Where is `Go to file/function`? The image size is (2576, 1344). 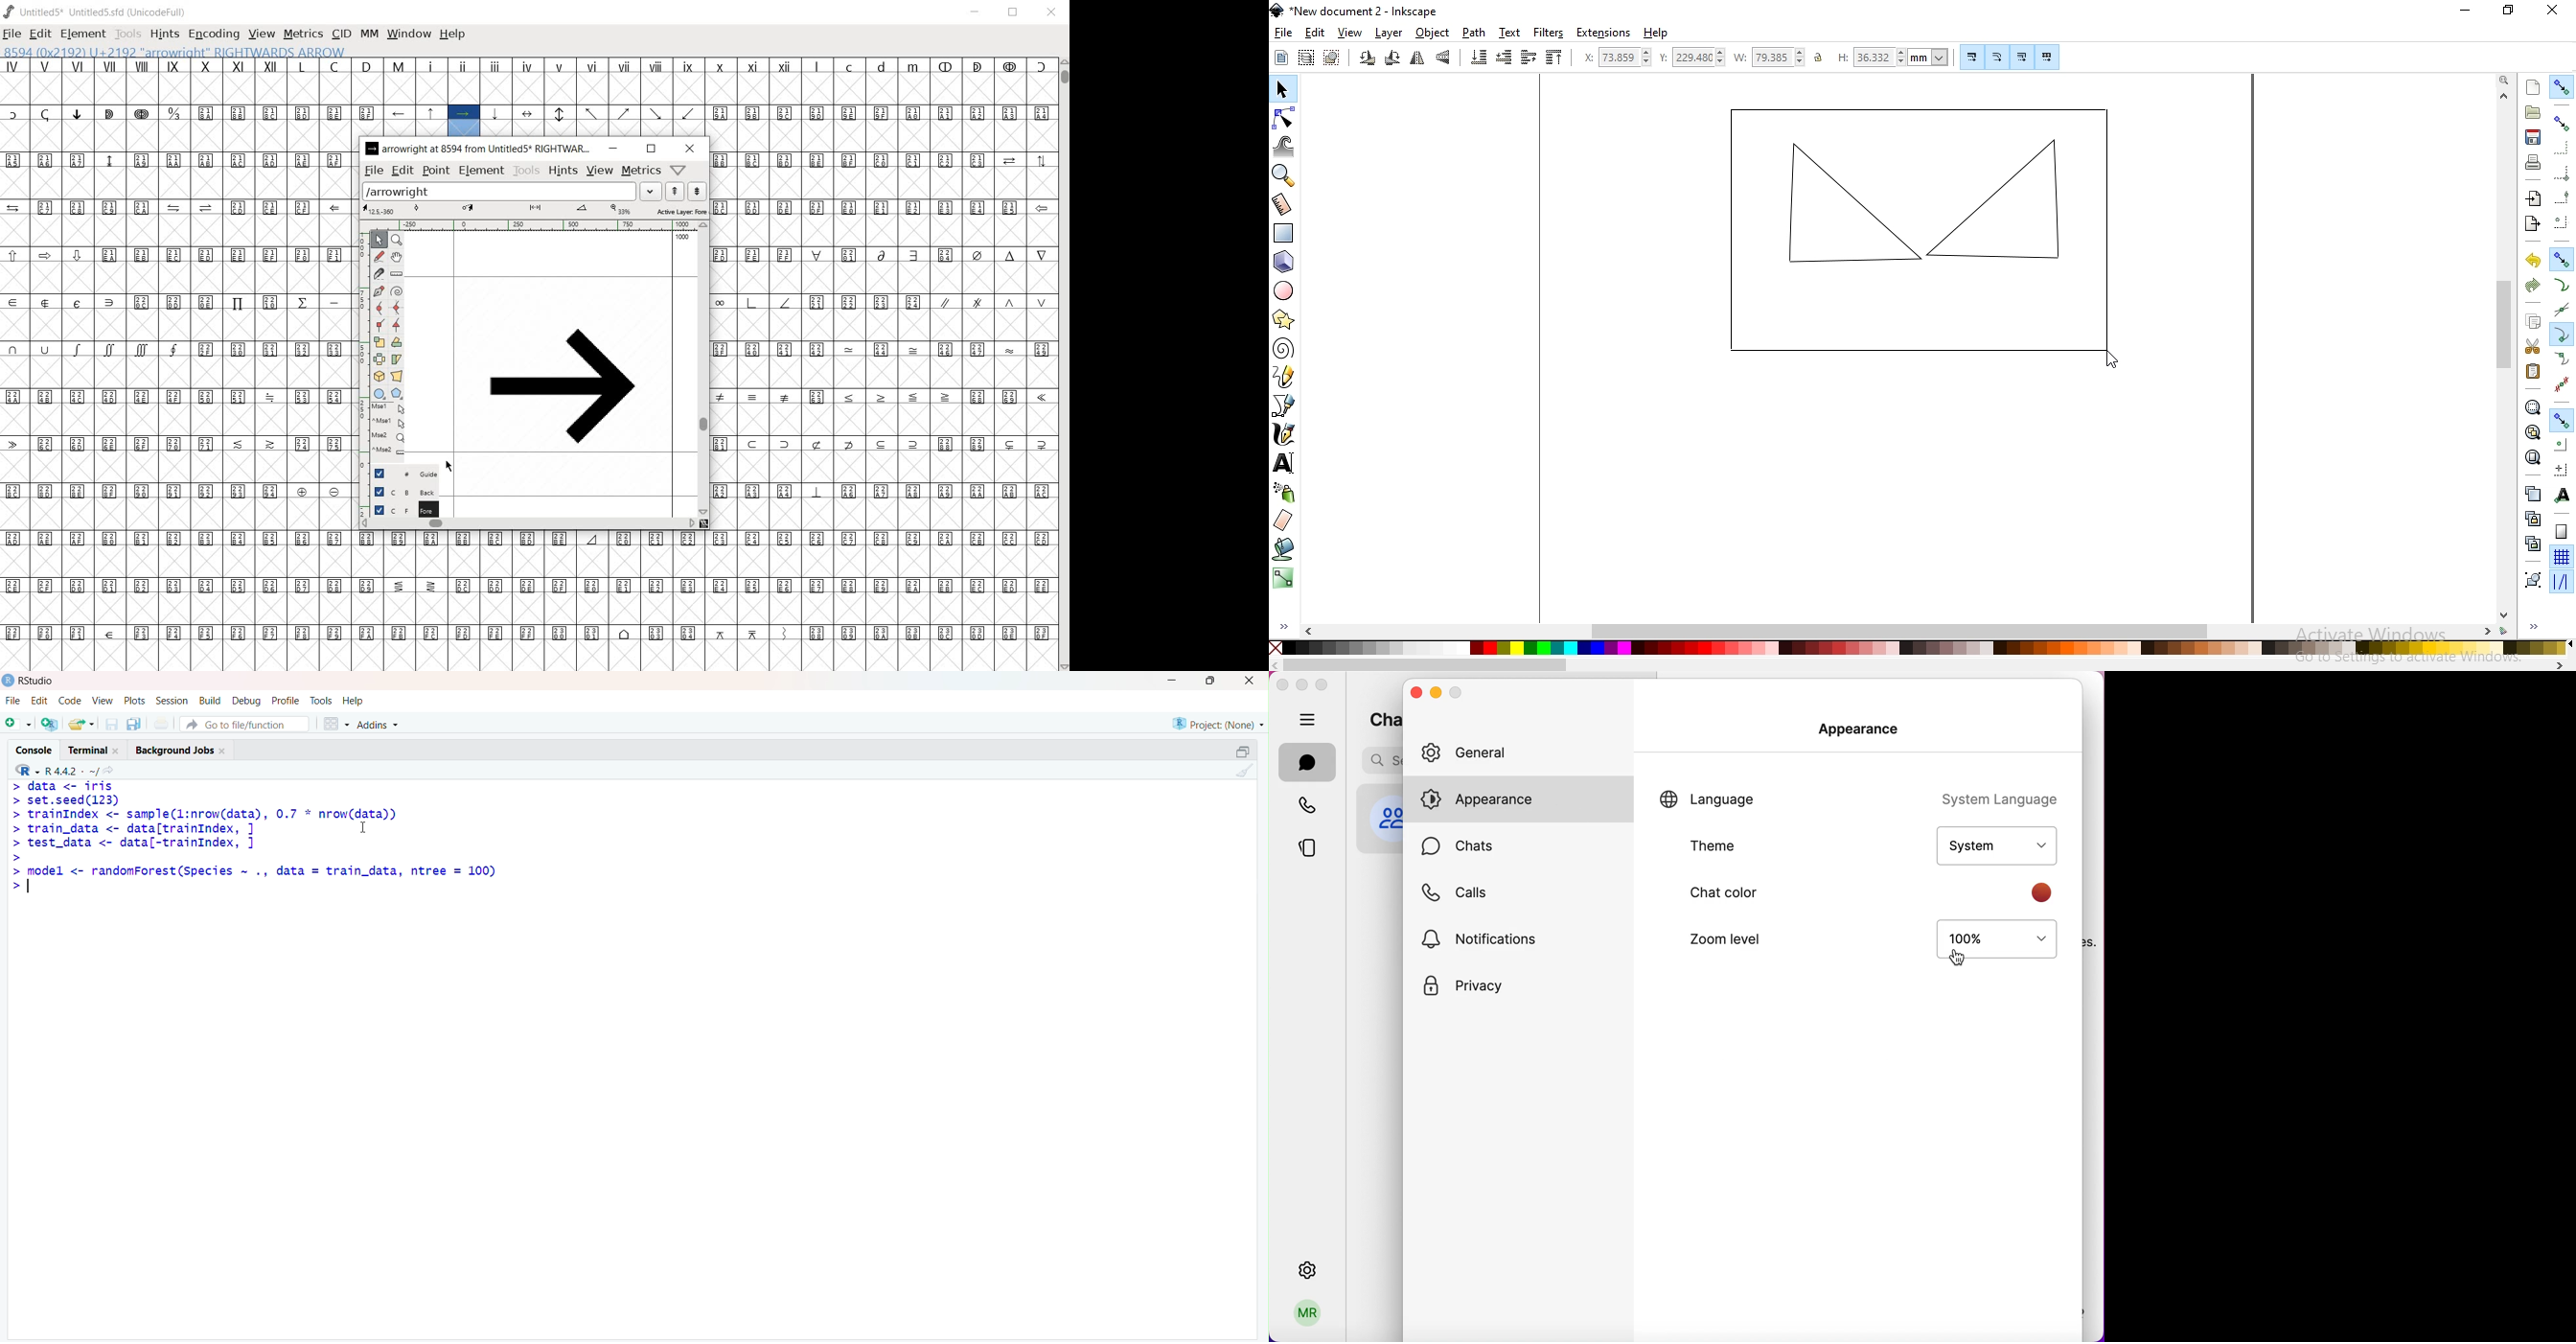 Go to file/function is located at coordinates (243, 722).